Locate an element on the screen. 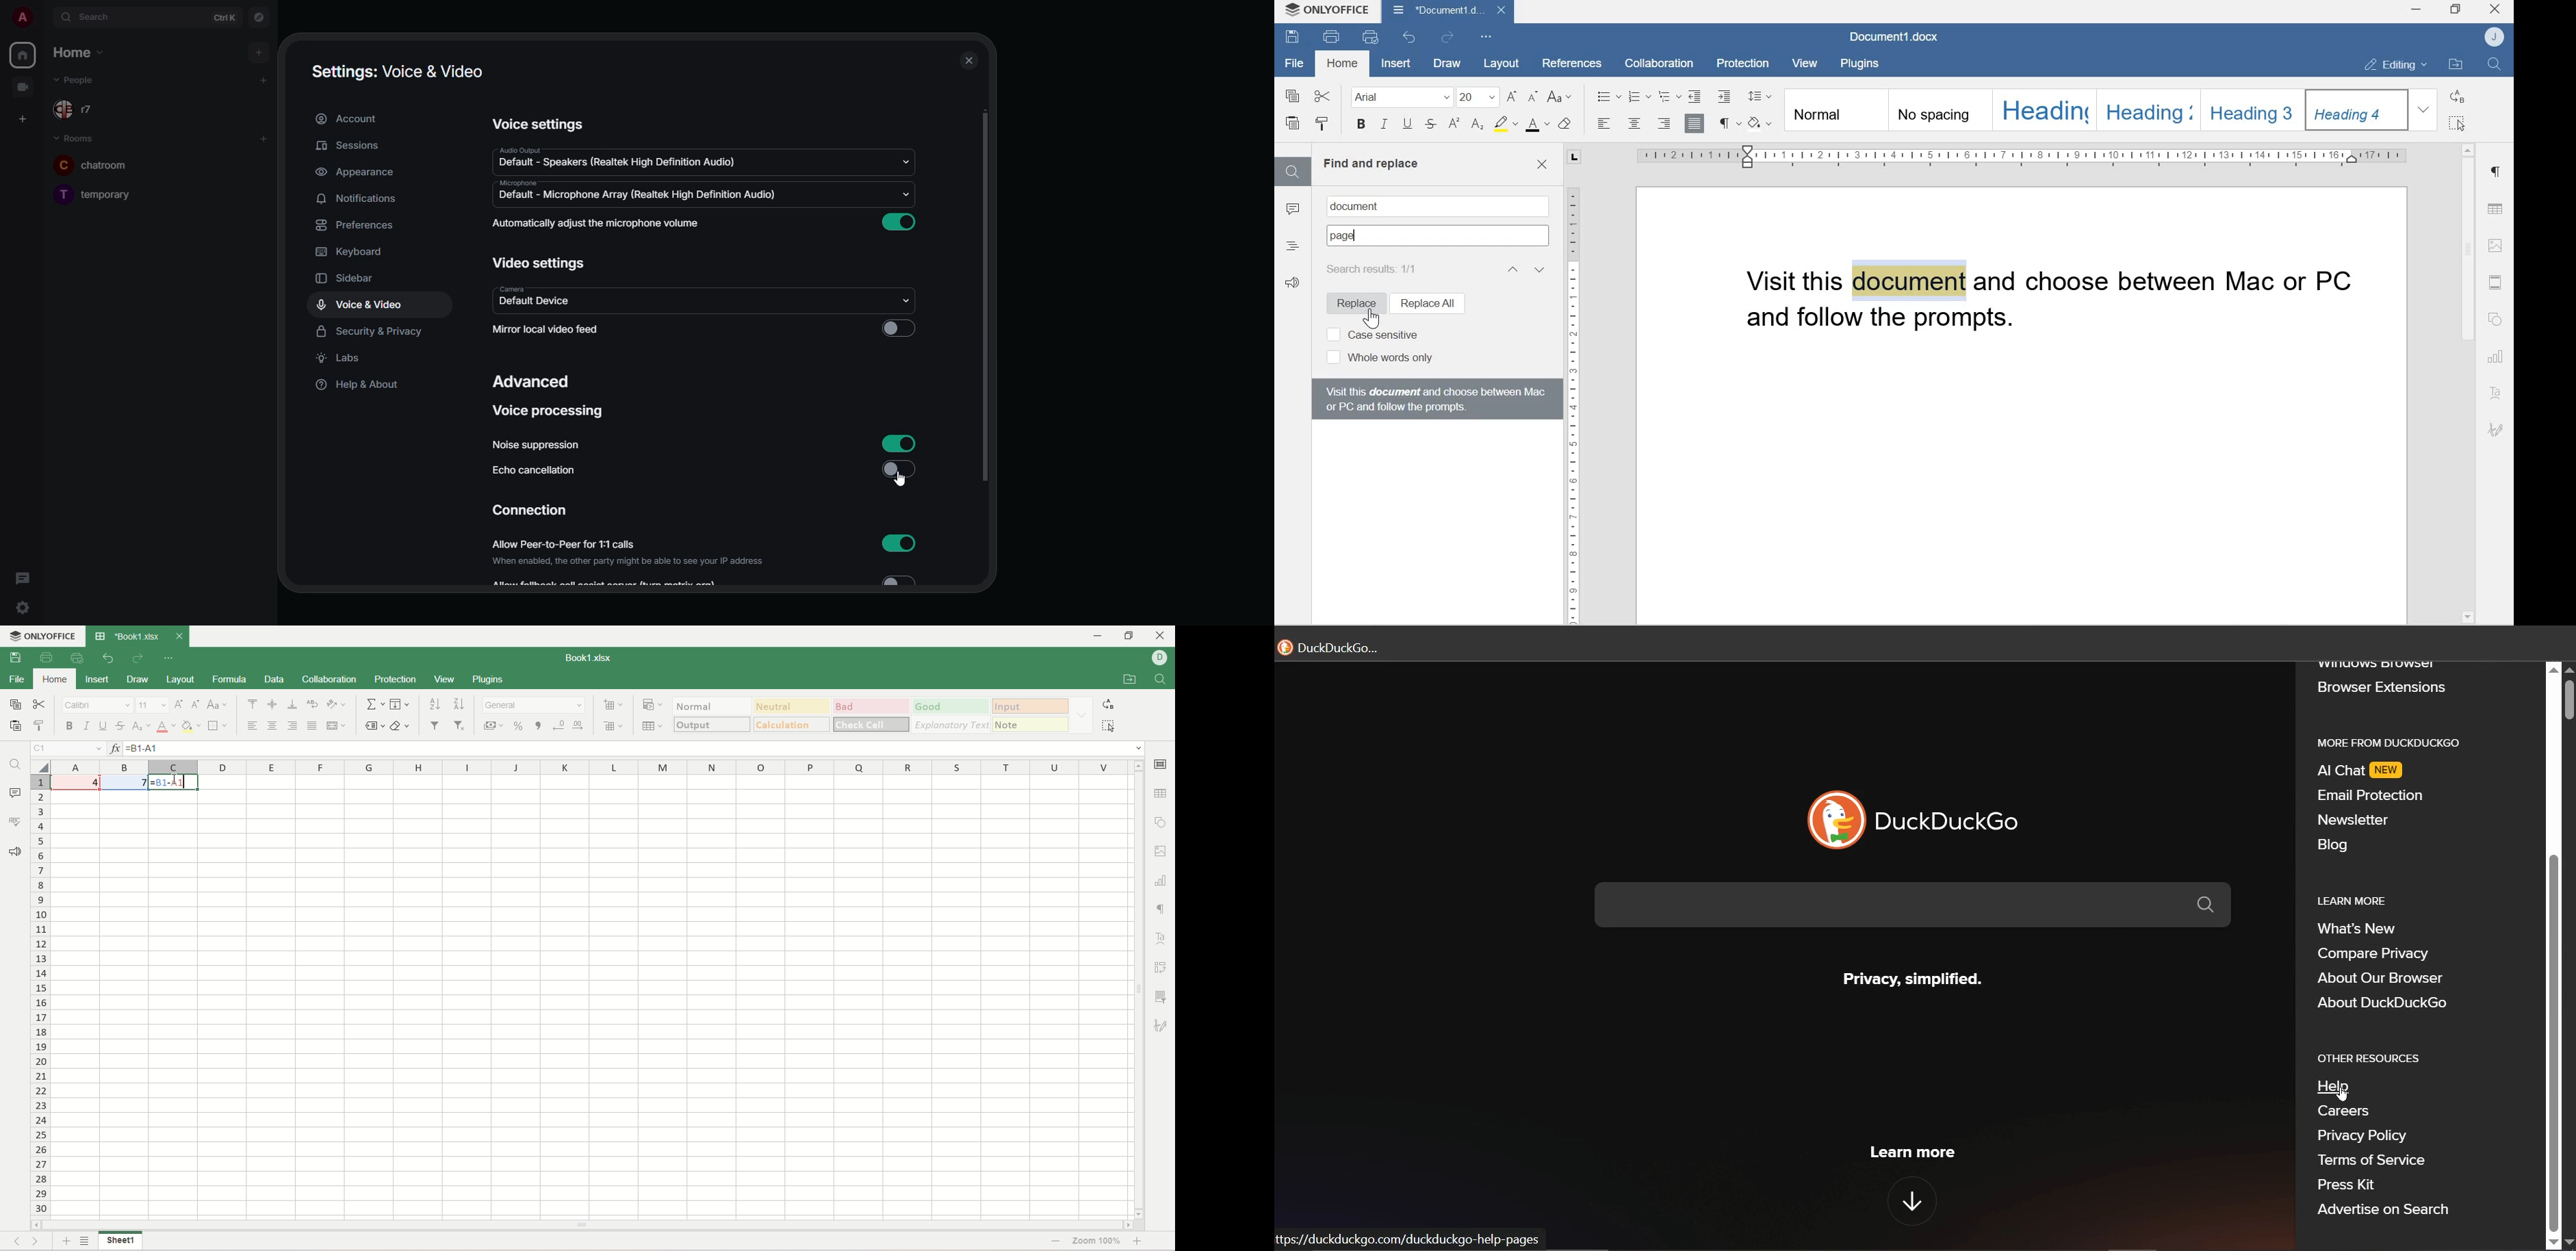  sidebar is located at coordinates (357, 276).